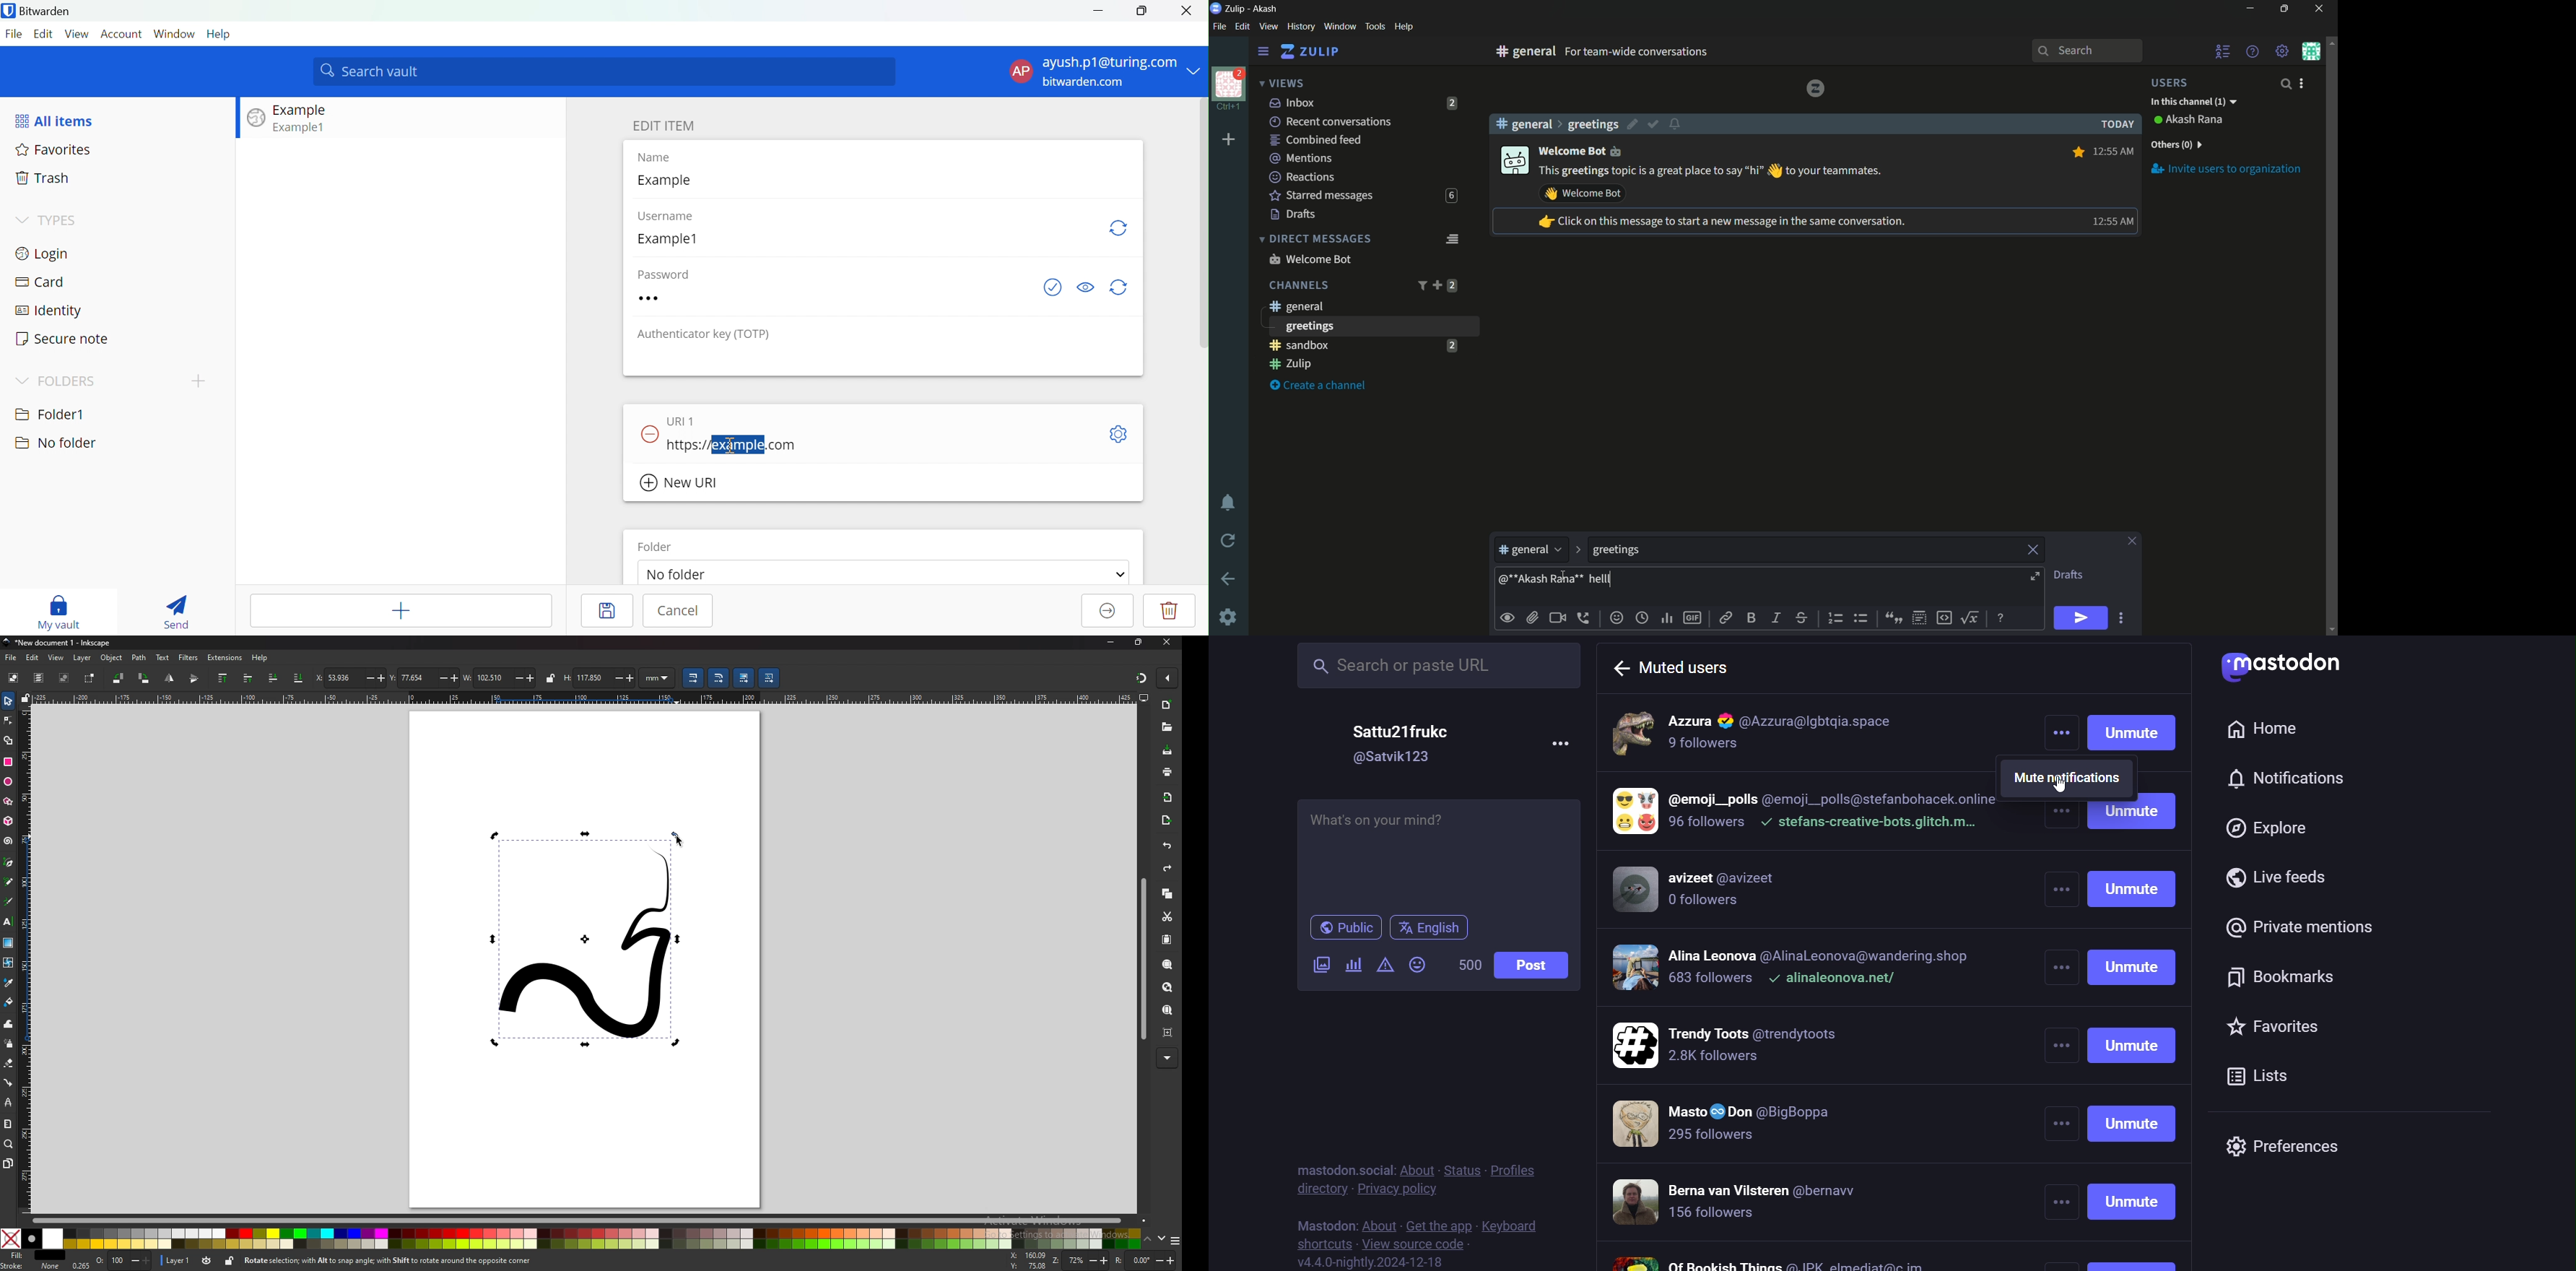 The width and height of the screenshot is (2576, 1288). Describe the element at coordinates (2087, 51) in the screenshot. I see `search bar` at that location.